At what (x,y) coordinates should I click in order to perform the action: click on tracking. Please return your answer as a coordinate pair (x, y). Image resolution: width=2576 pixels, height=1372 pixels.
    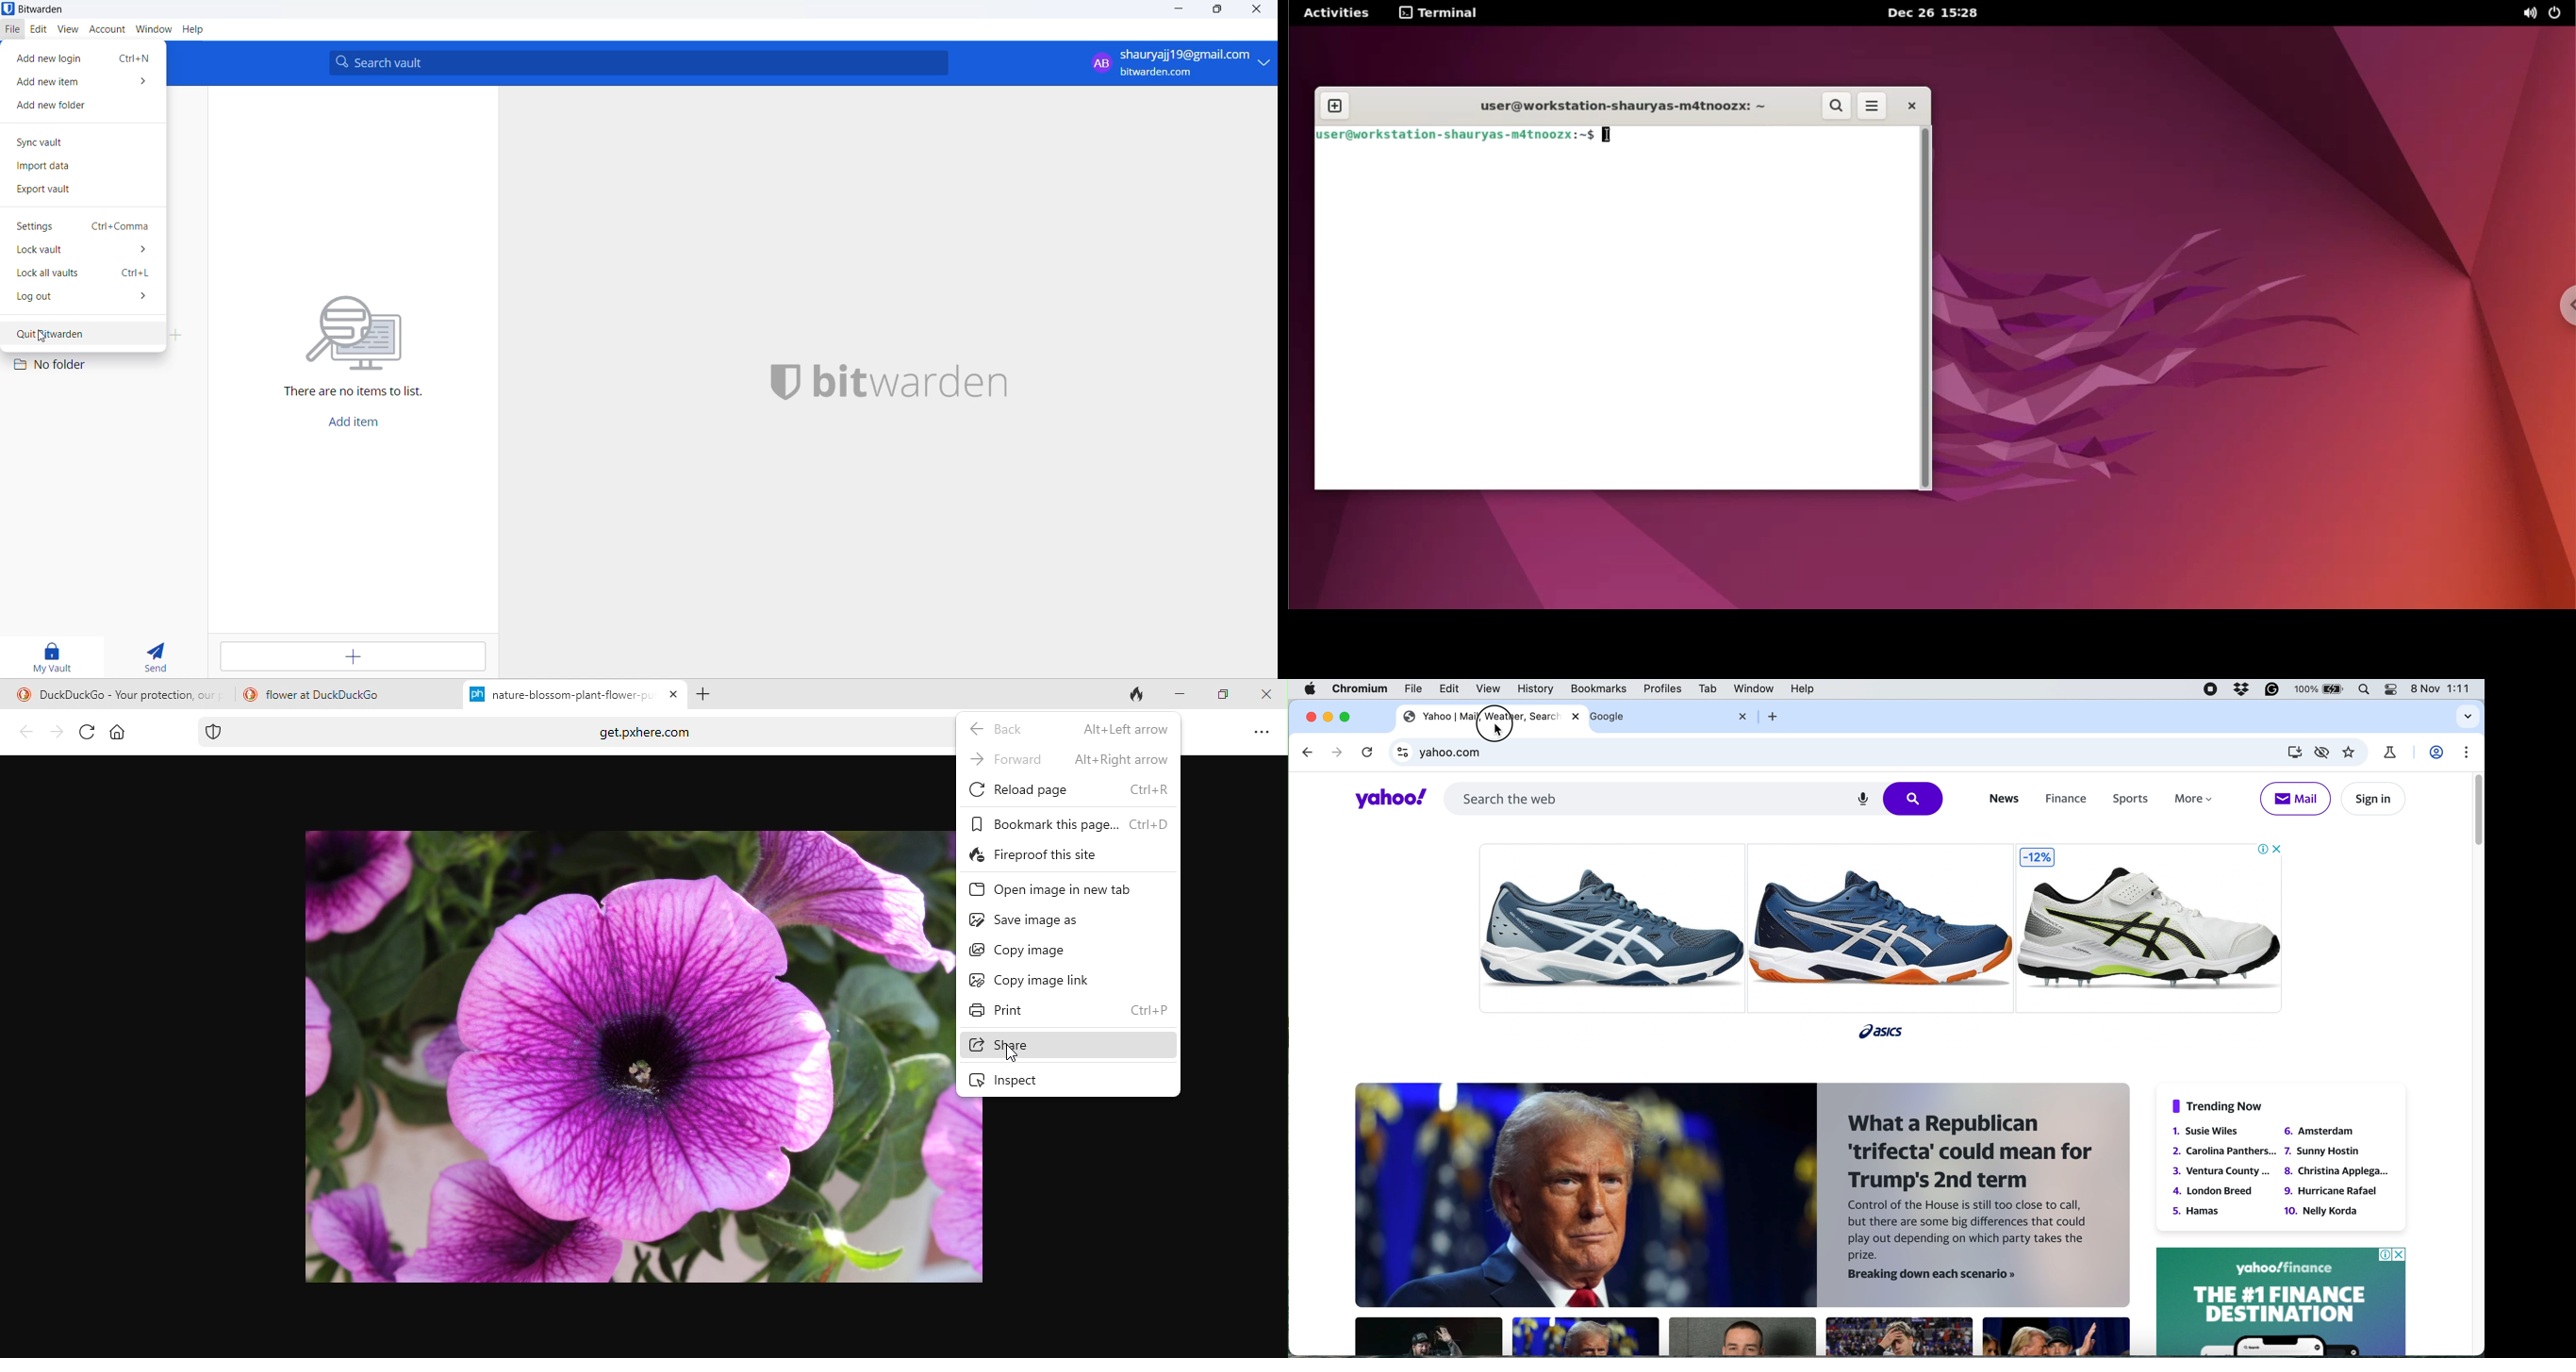
    Looking at the image, I should click on (218, 732).